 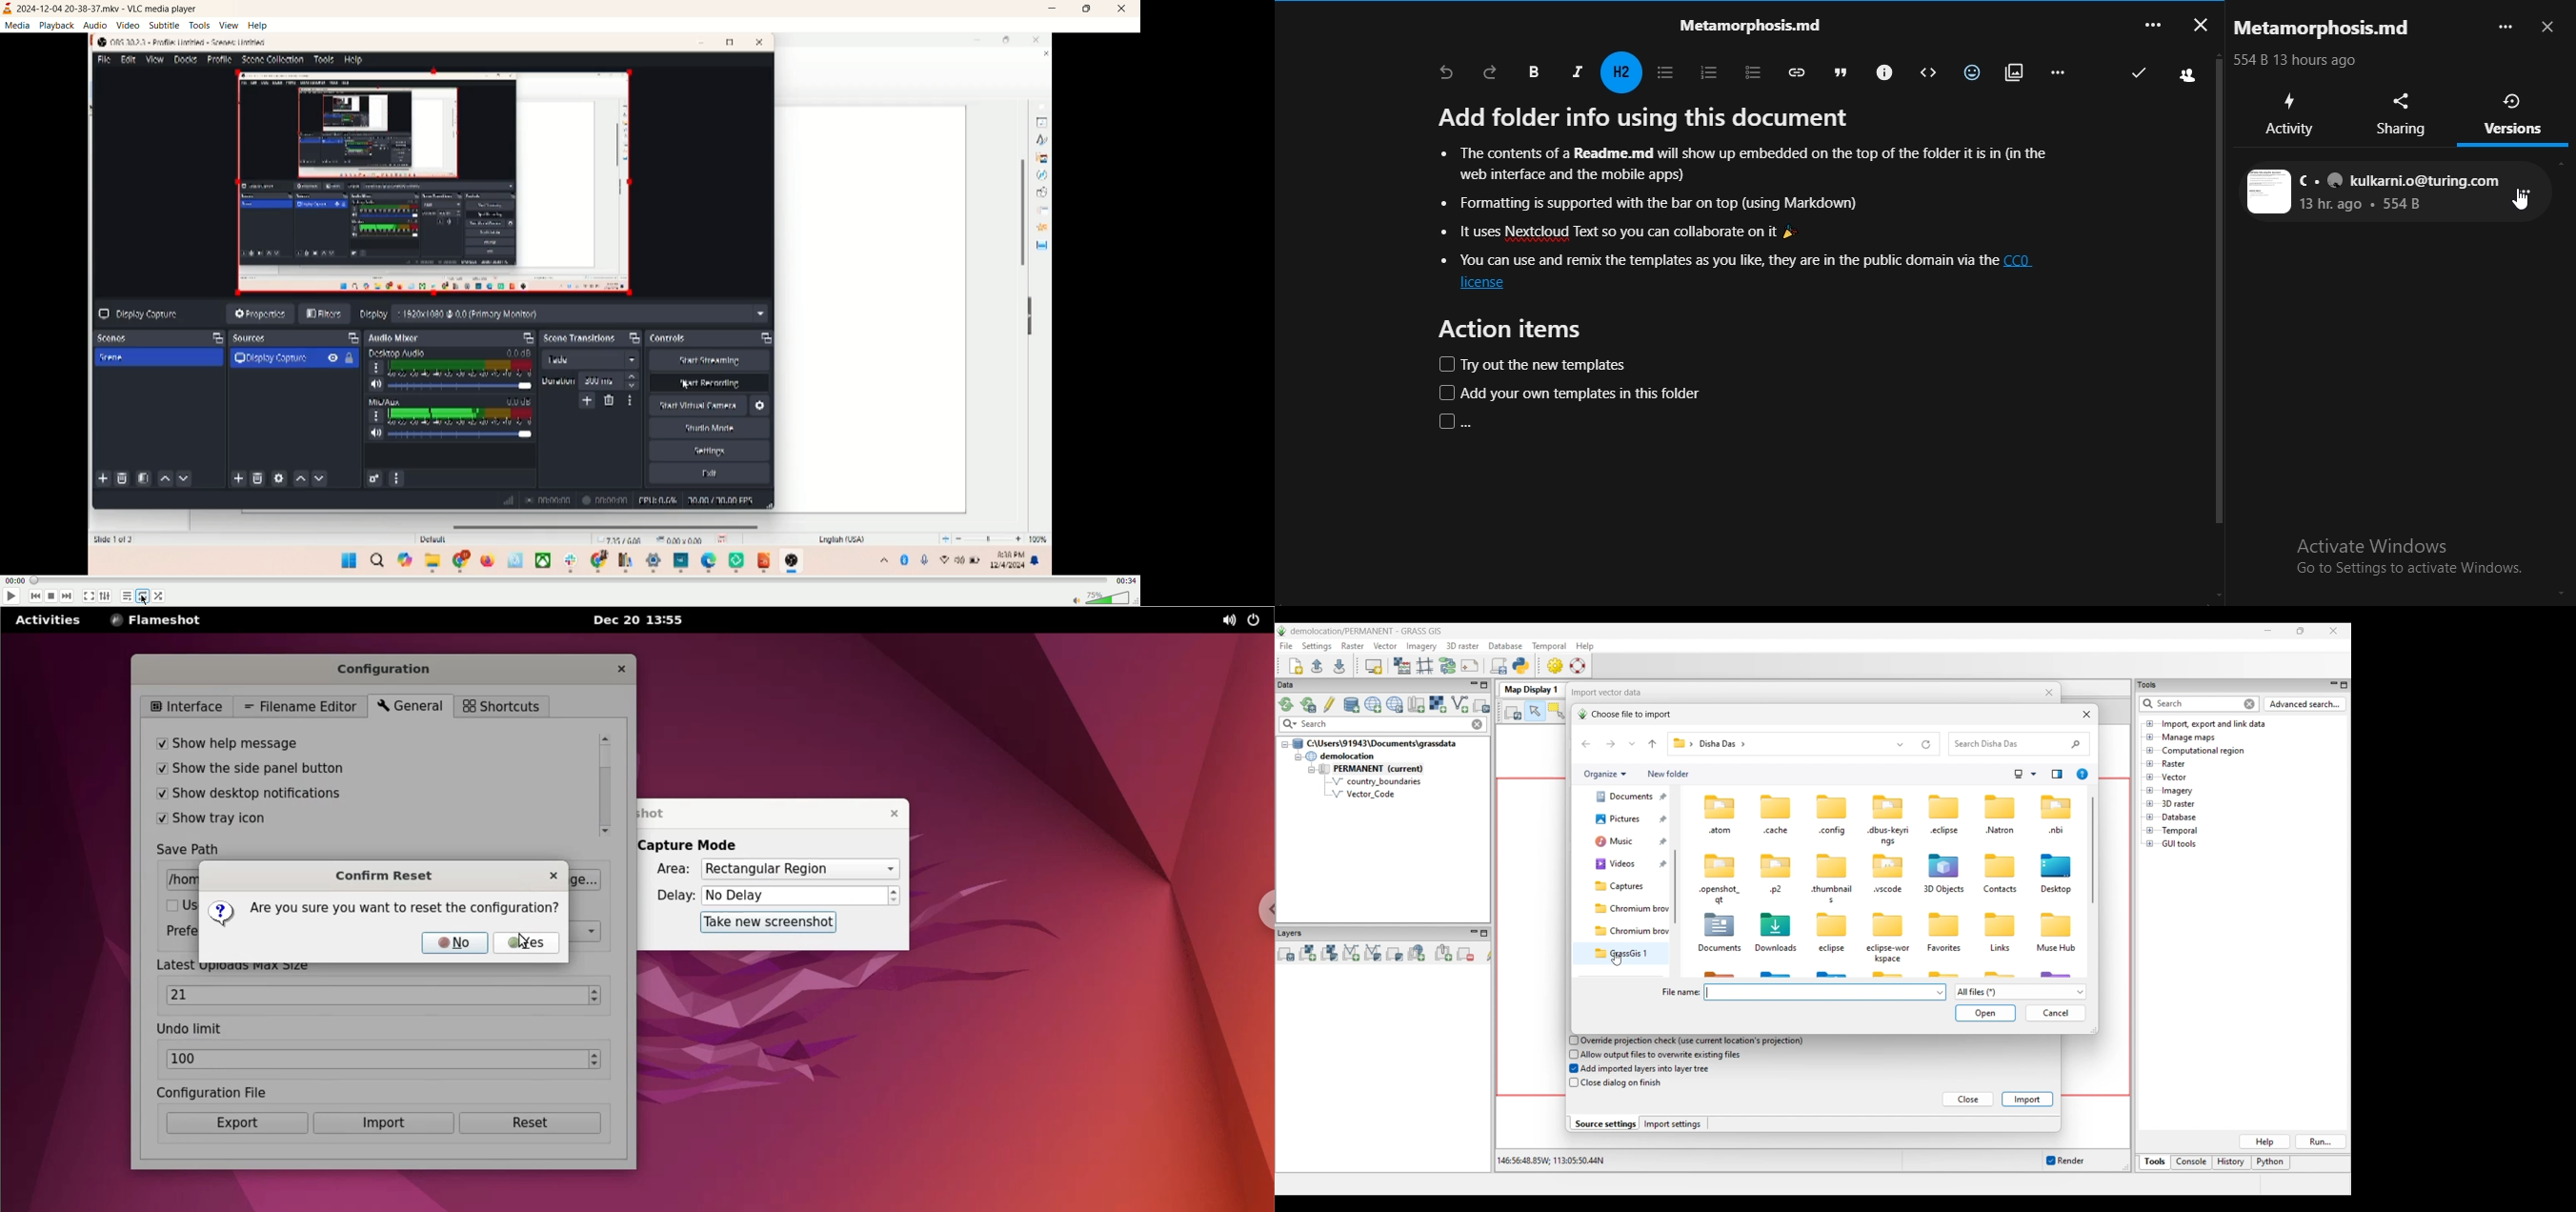 I want to click on help, so click(x=258, y=26).